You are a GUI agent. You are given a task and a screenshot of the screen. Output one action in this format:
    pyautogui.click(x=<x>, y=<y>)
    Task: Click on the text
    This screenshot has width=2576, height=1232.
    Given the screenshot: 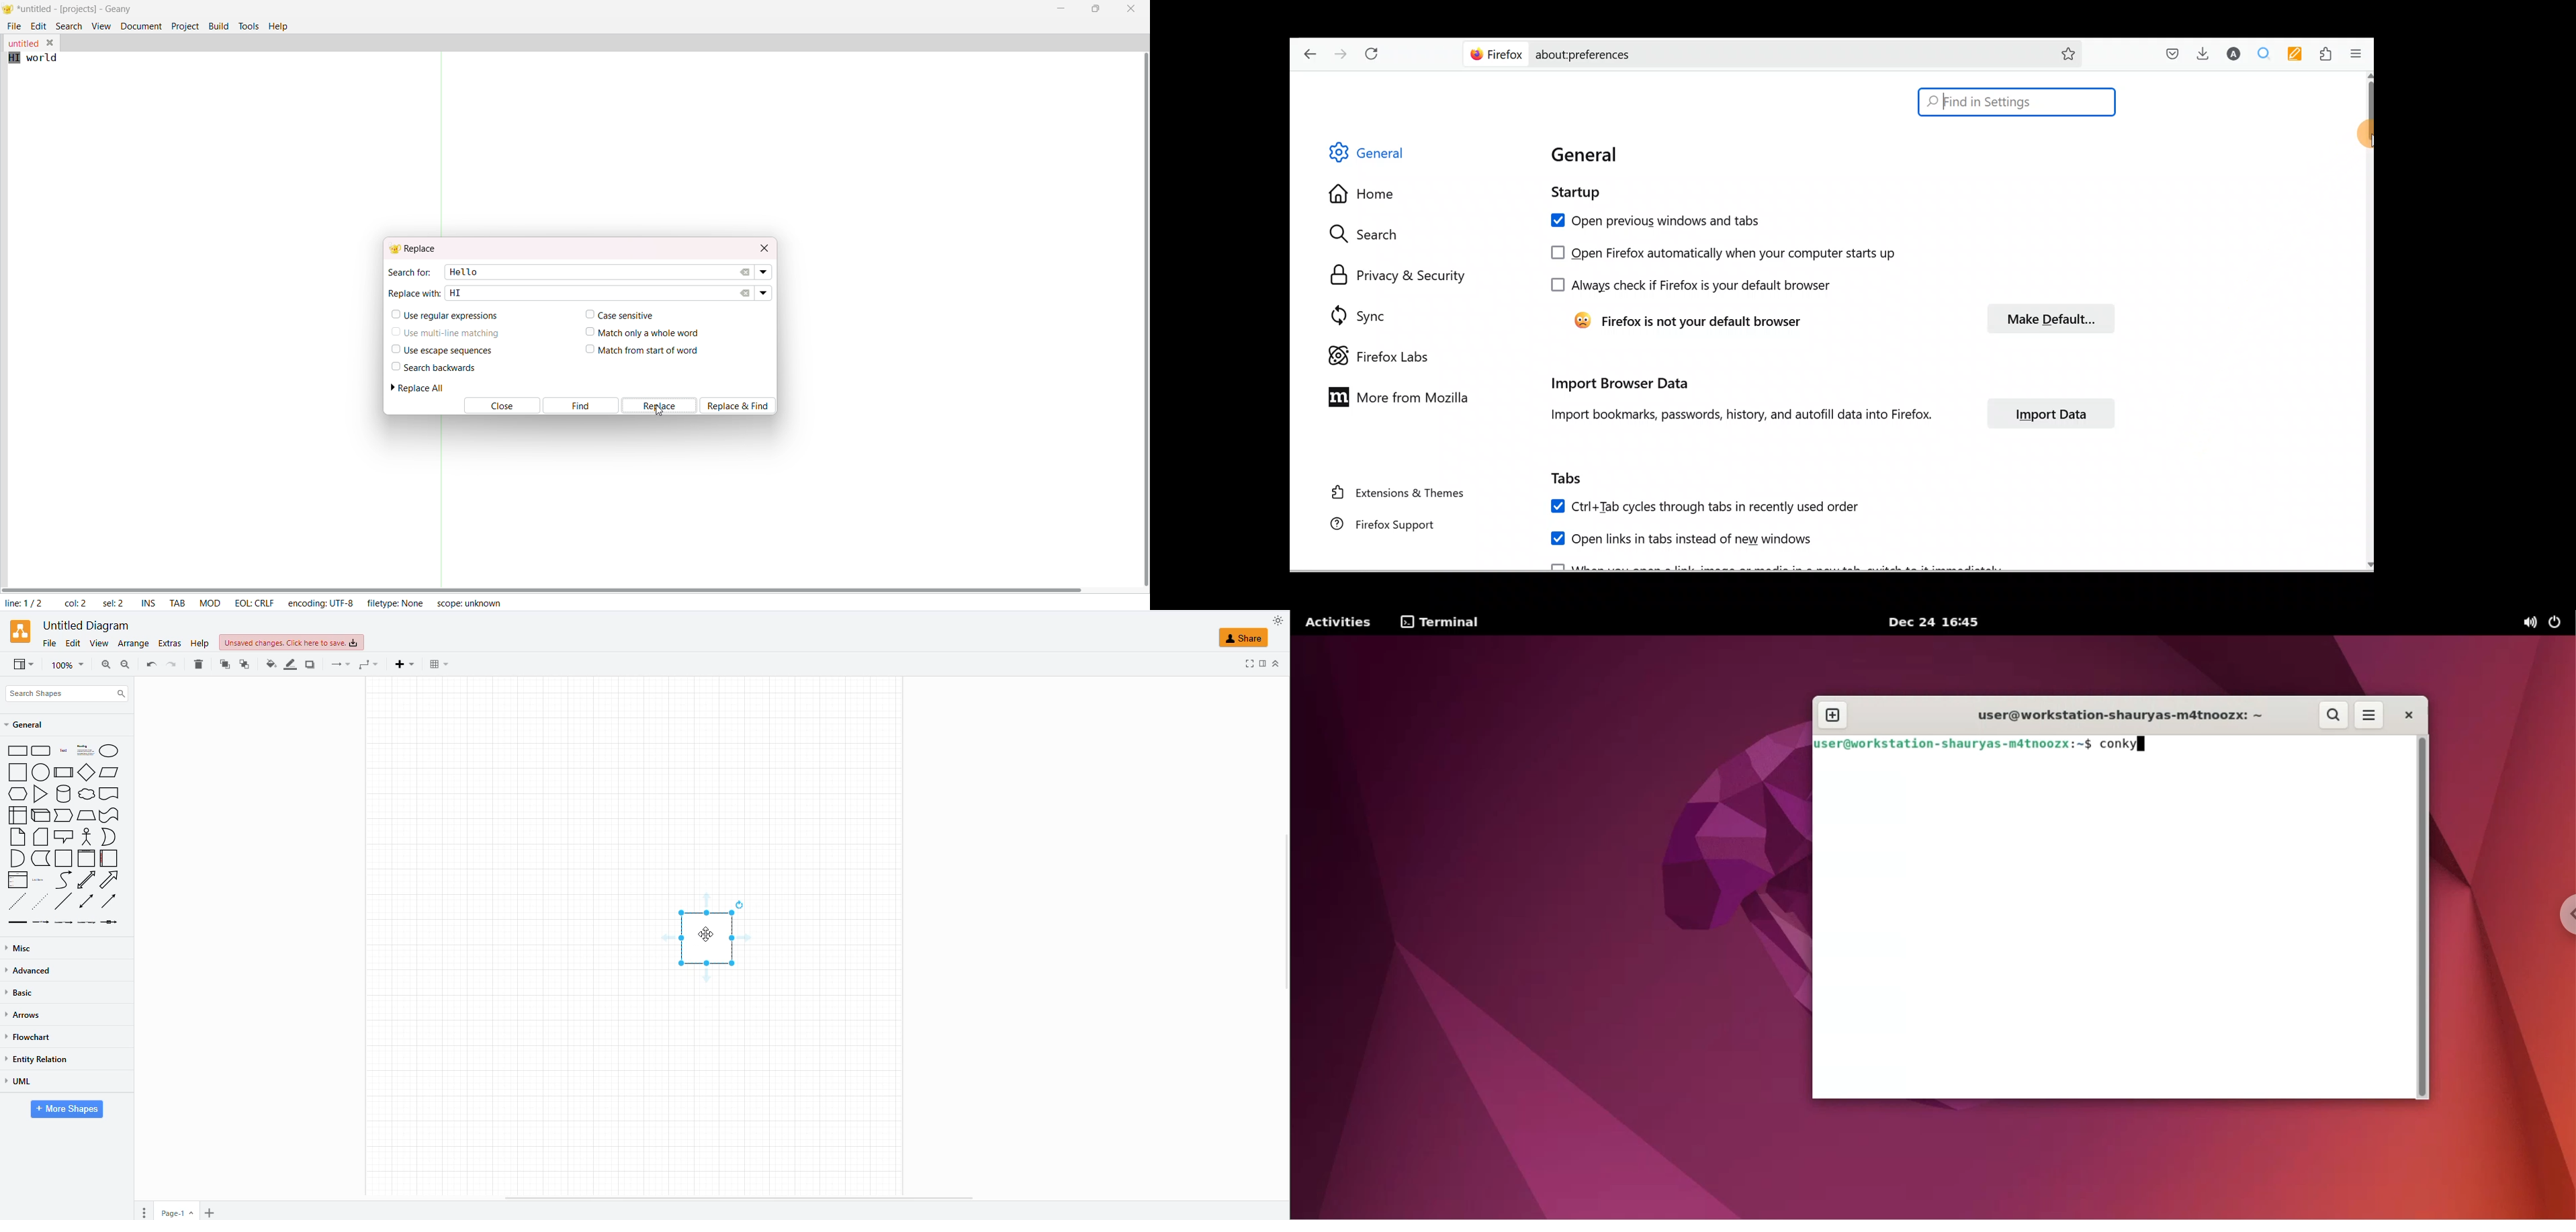 What is the action you would take?
    pyautogui.click(x=62, y=752)
    